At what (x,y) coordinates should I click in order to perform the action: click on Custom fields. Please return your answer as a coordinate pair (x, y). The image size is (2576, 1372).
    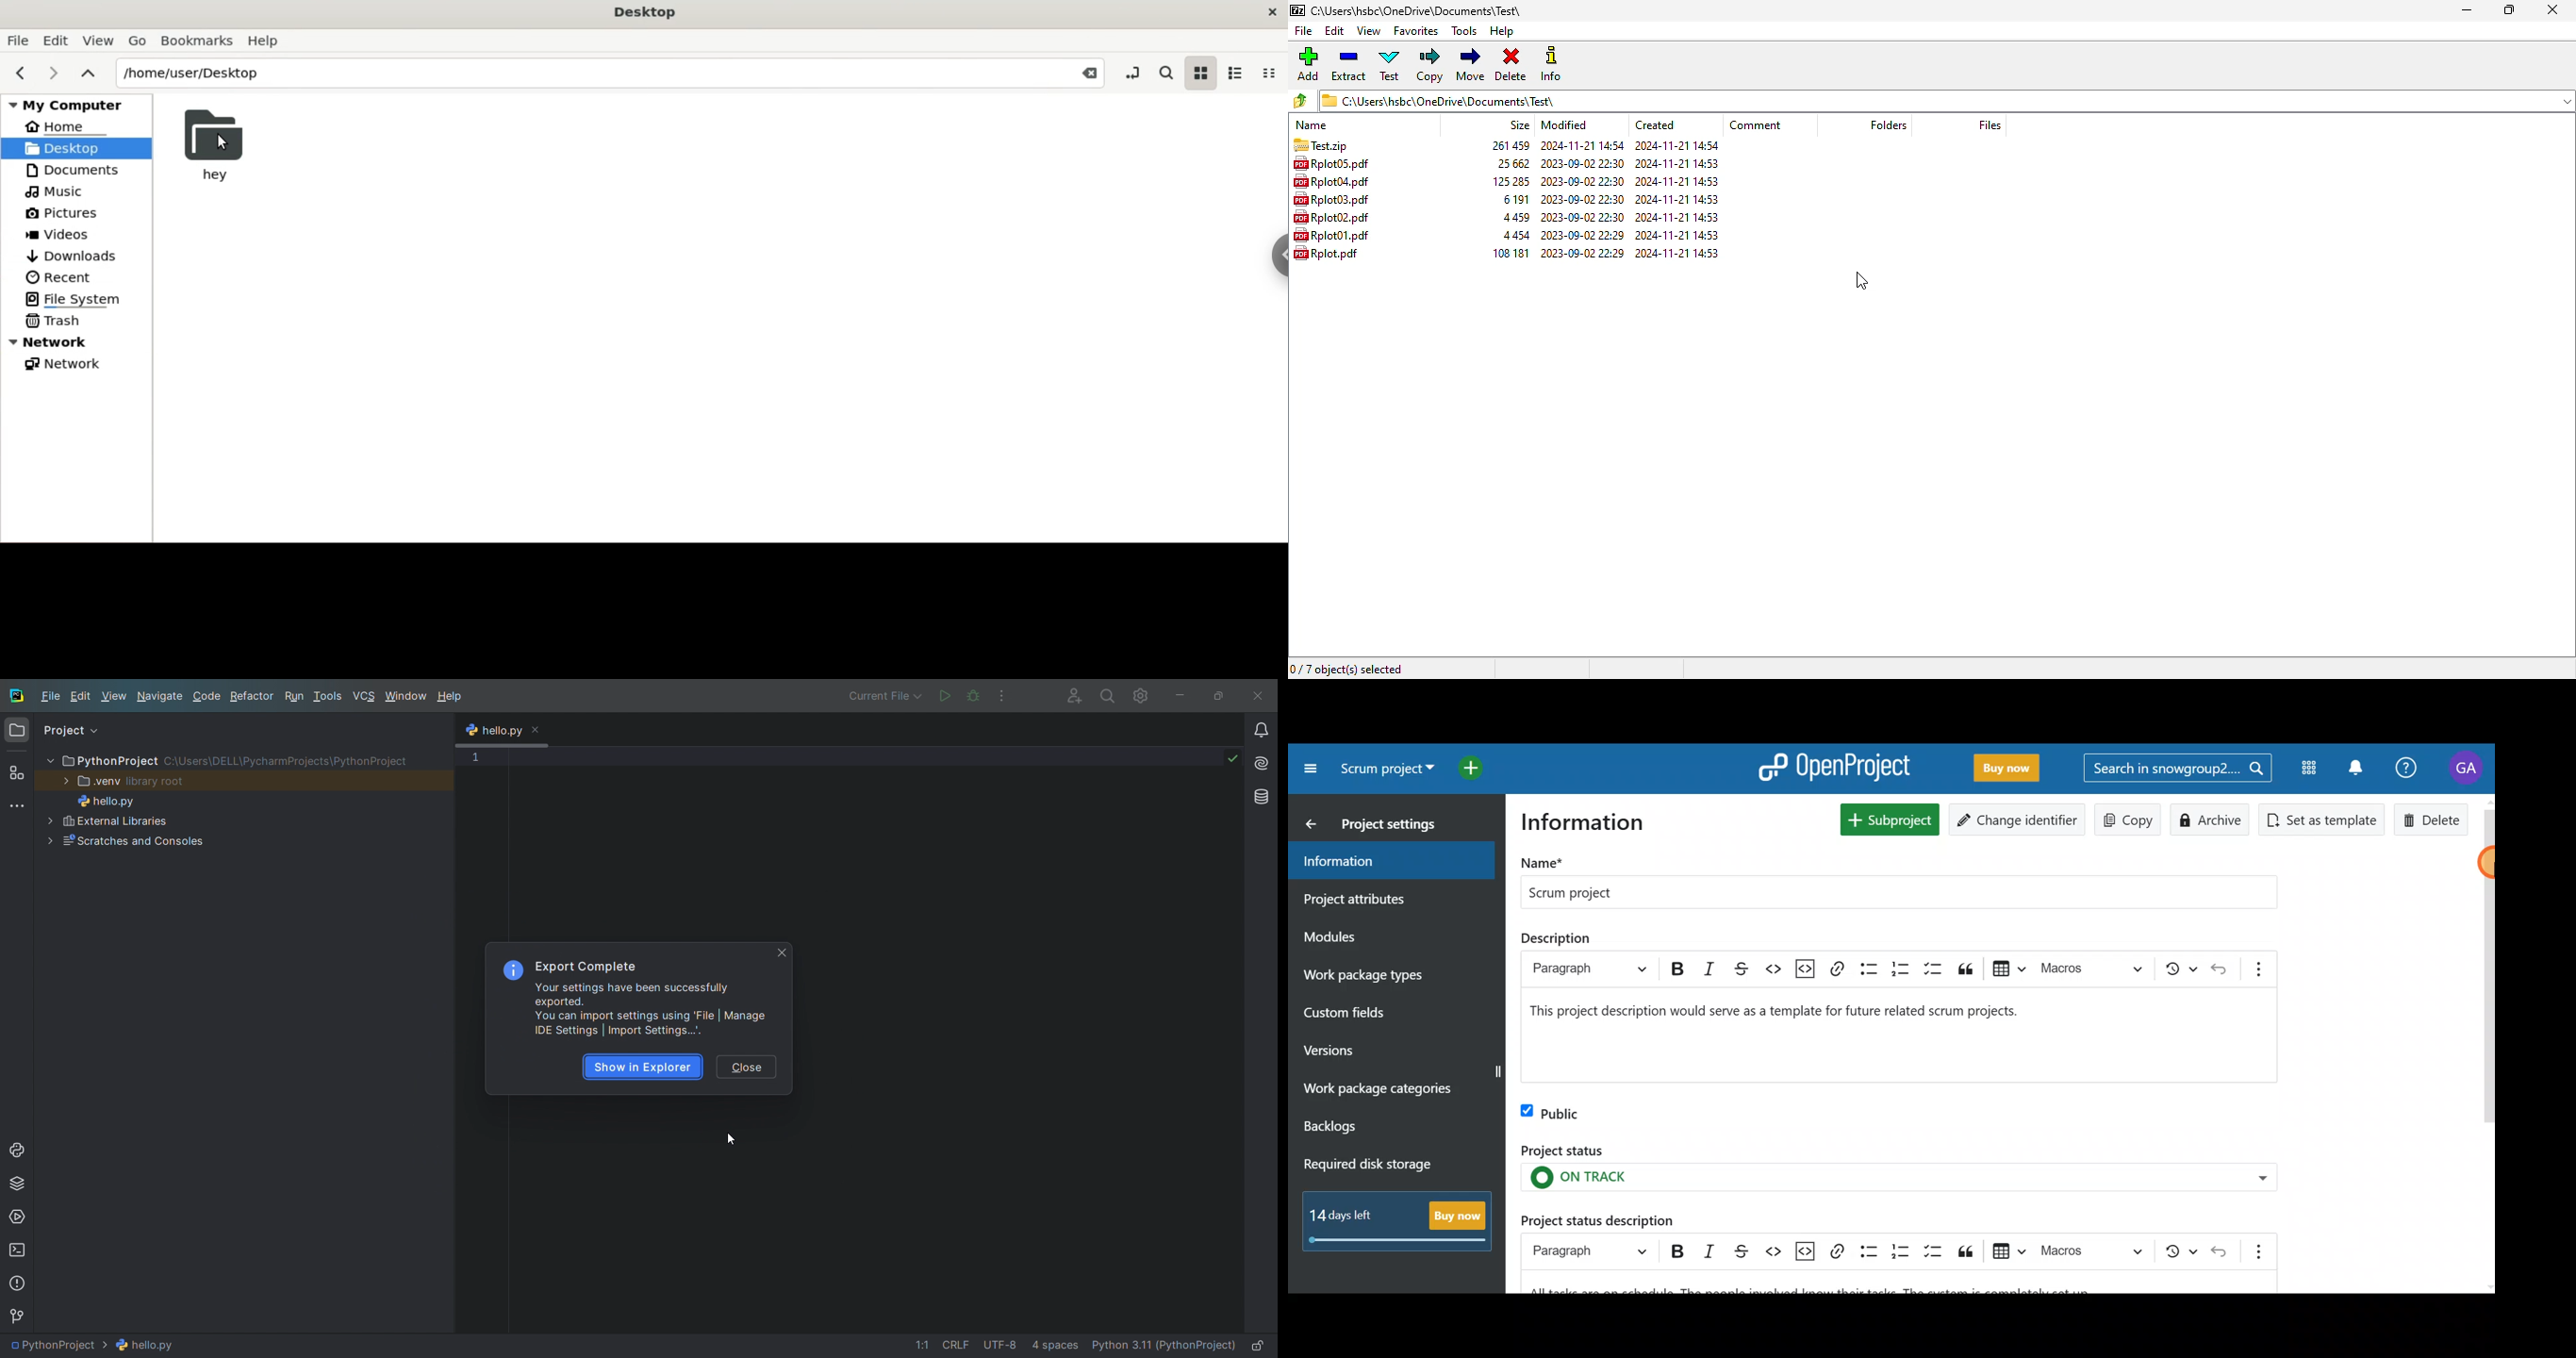
    Looking at the image, I should click on (1384, 1011).